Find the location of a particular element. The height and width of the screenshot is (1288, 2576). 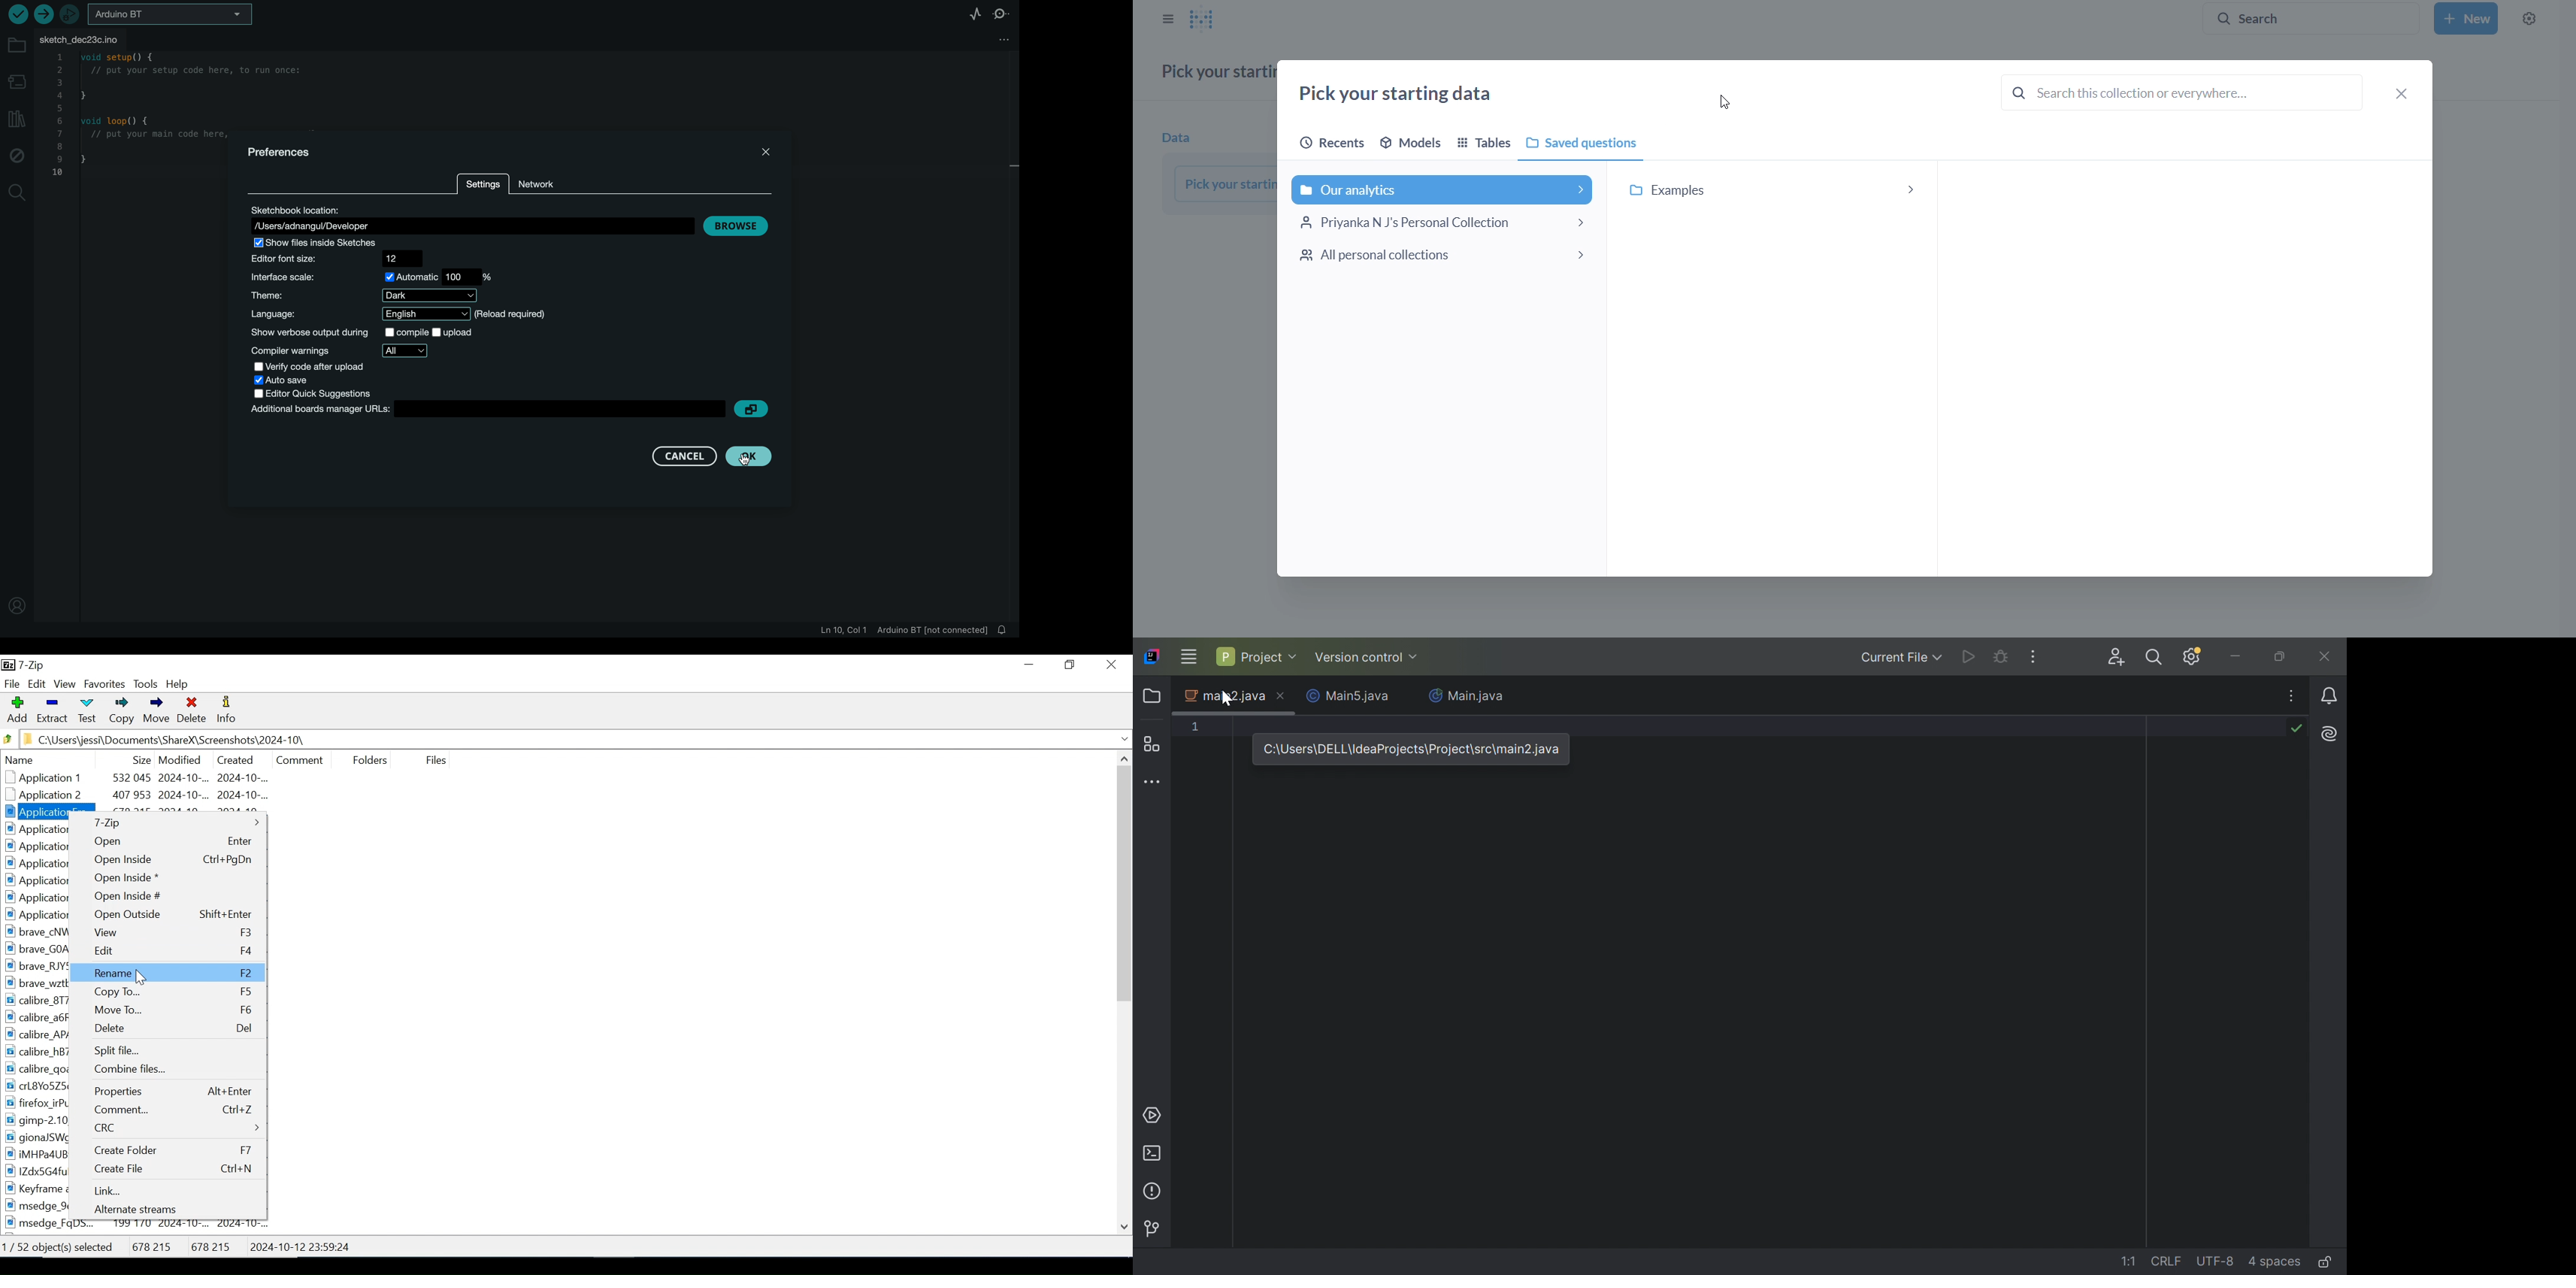

debug is located at coordinates (18, 156).